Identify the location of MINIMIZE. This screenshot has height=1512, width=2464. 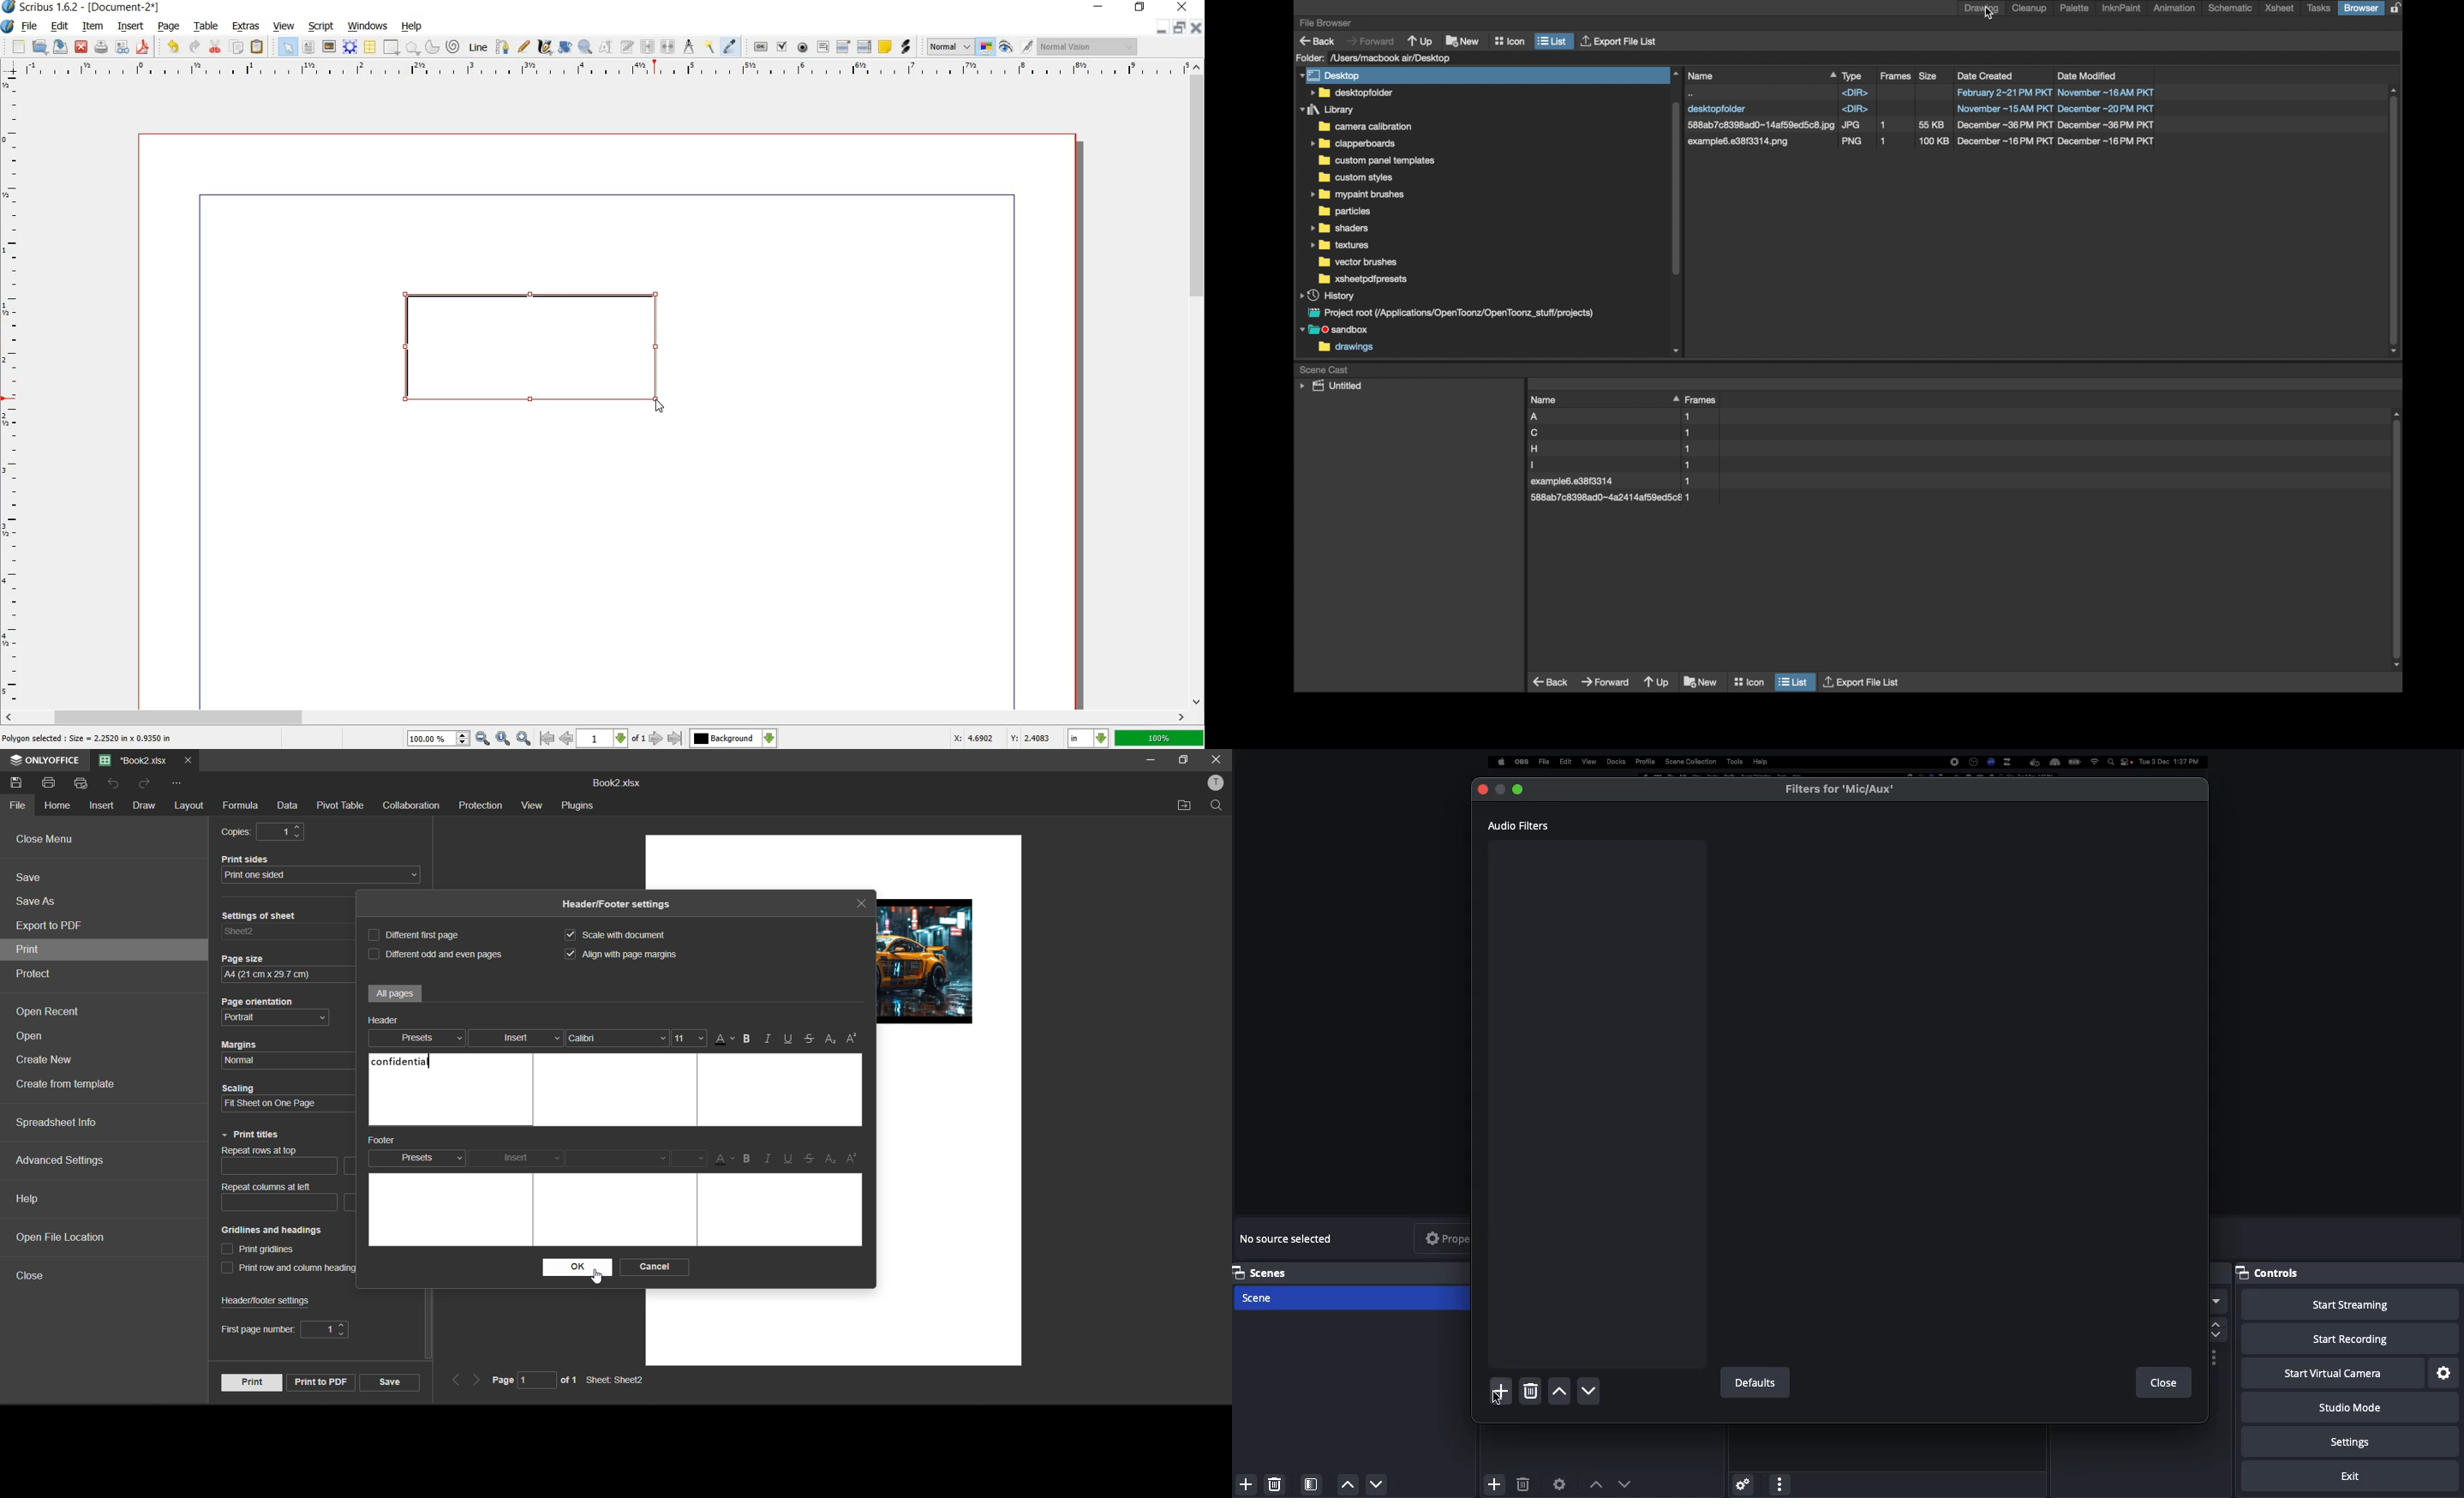
(1164, 27).